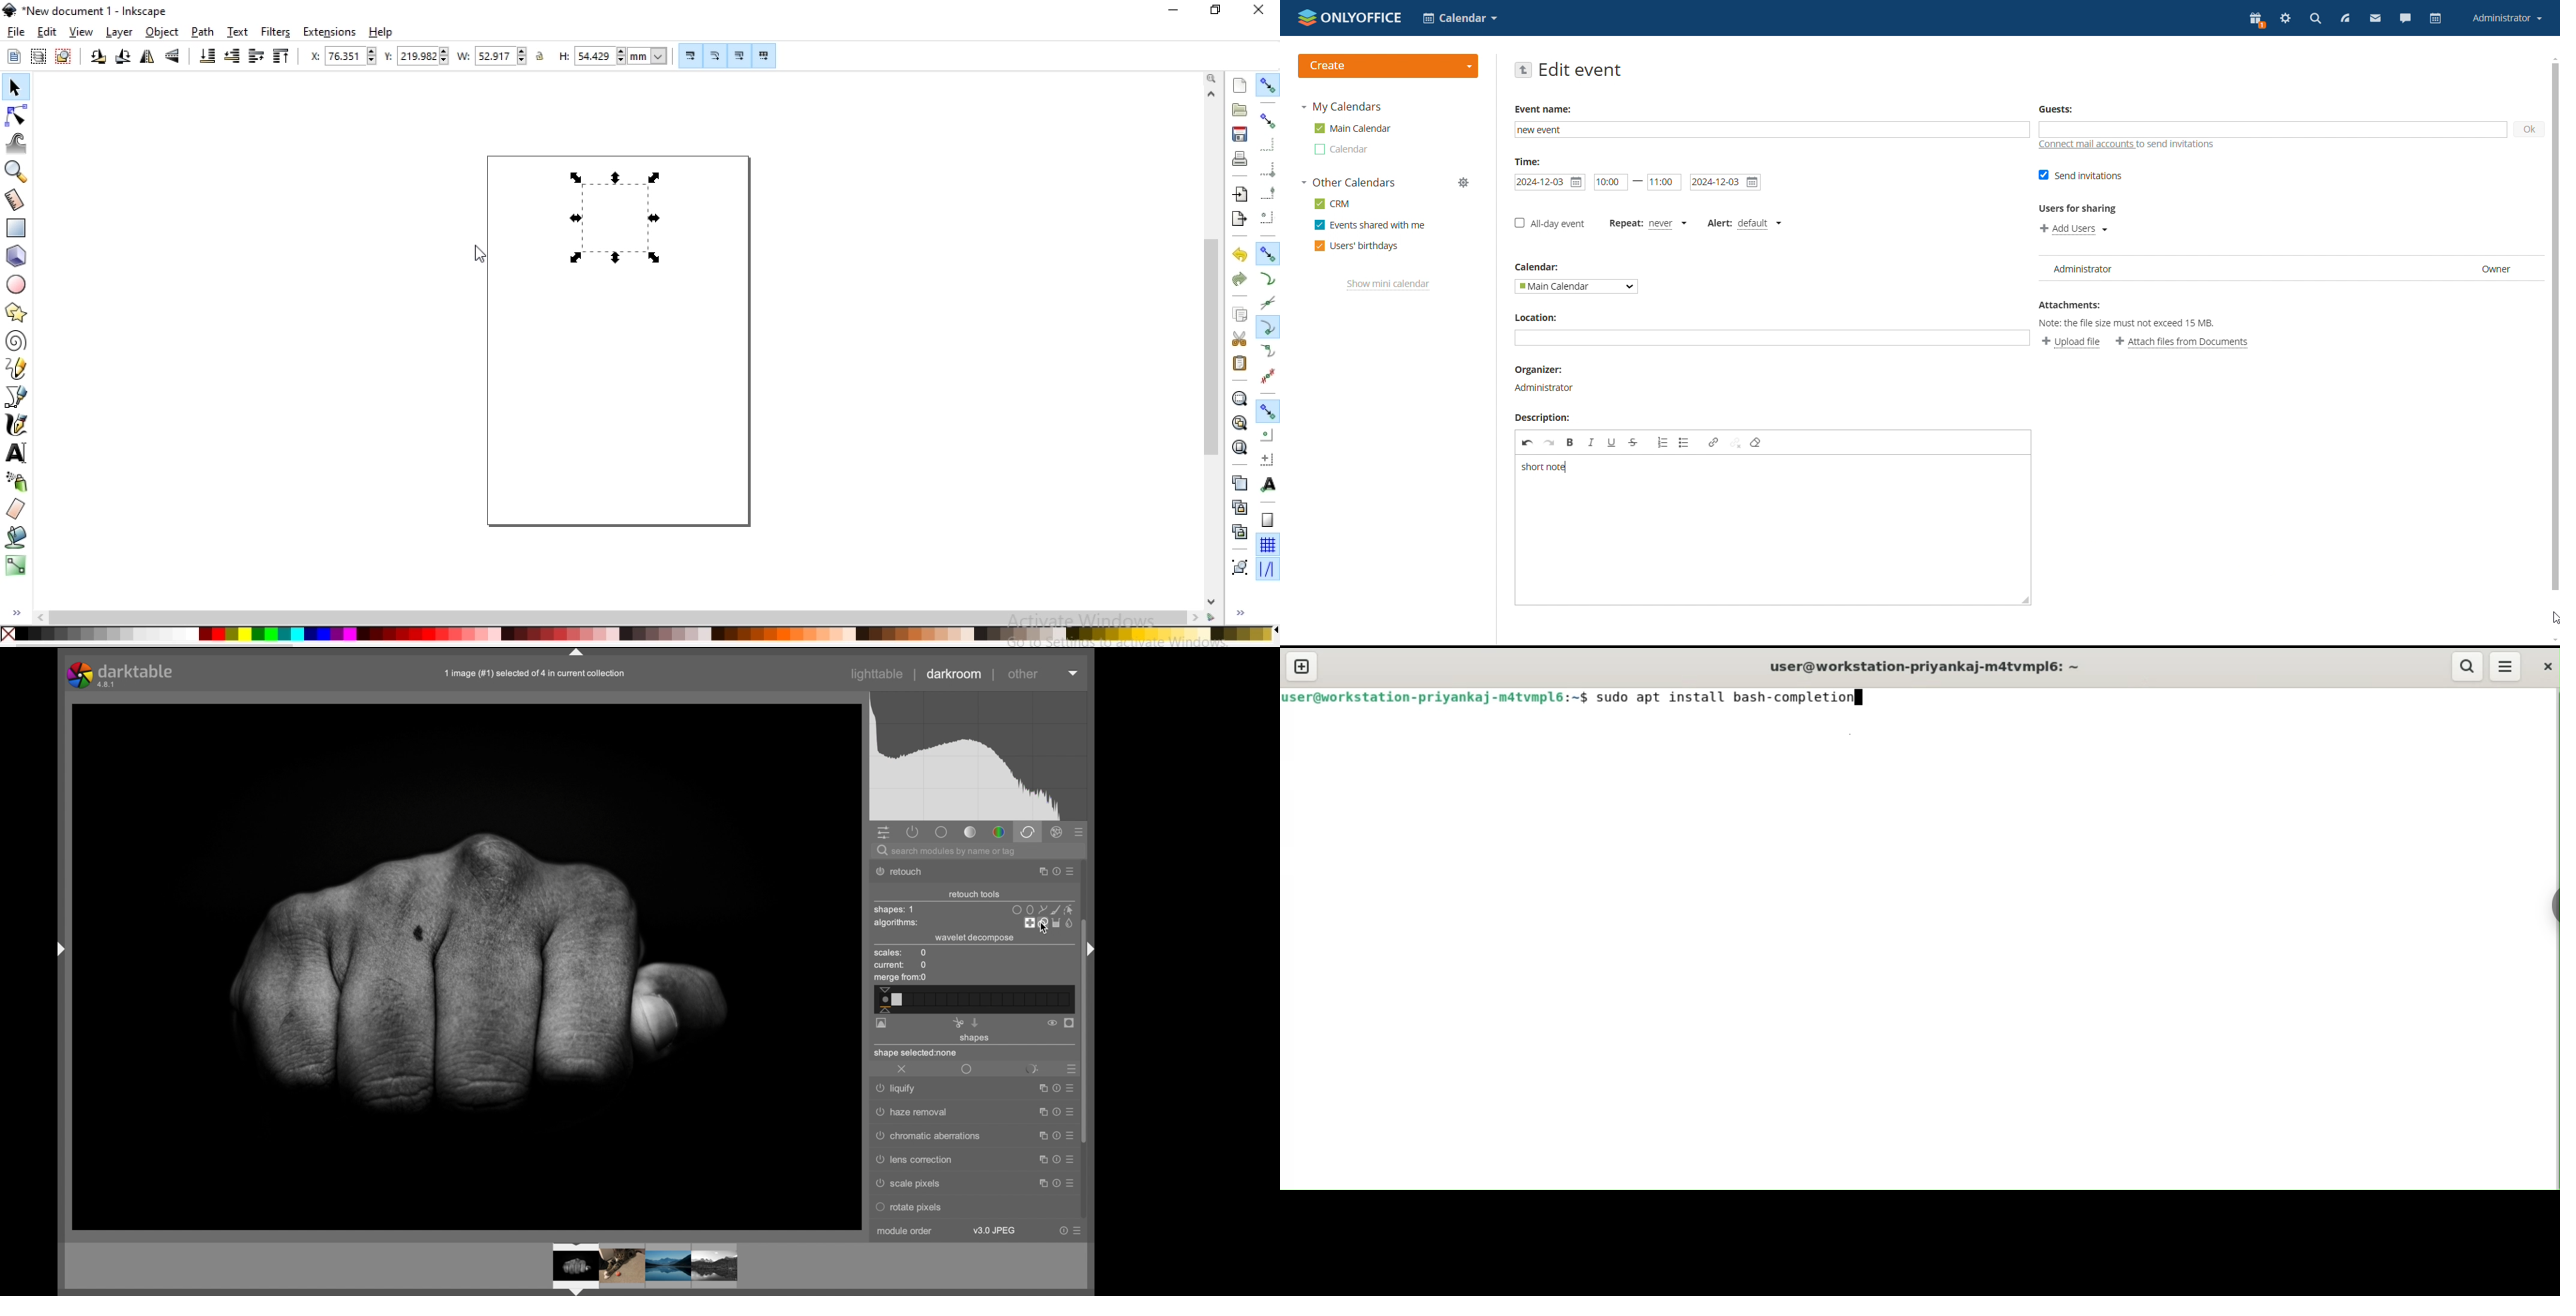  What do you see at coordinates (974, 895) in the screenshot?
I see `retouch tools` at bounding box center [974, 895].